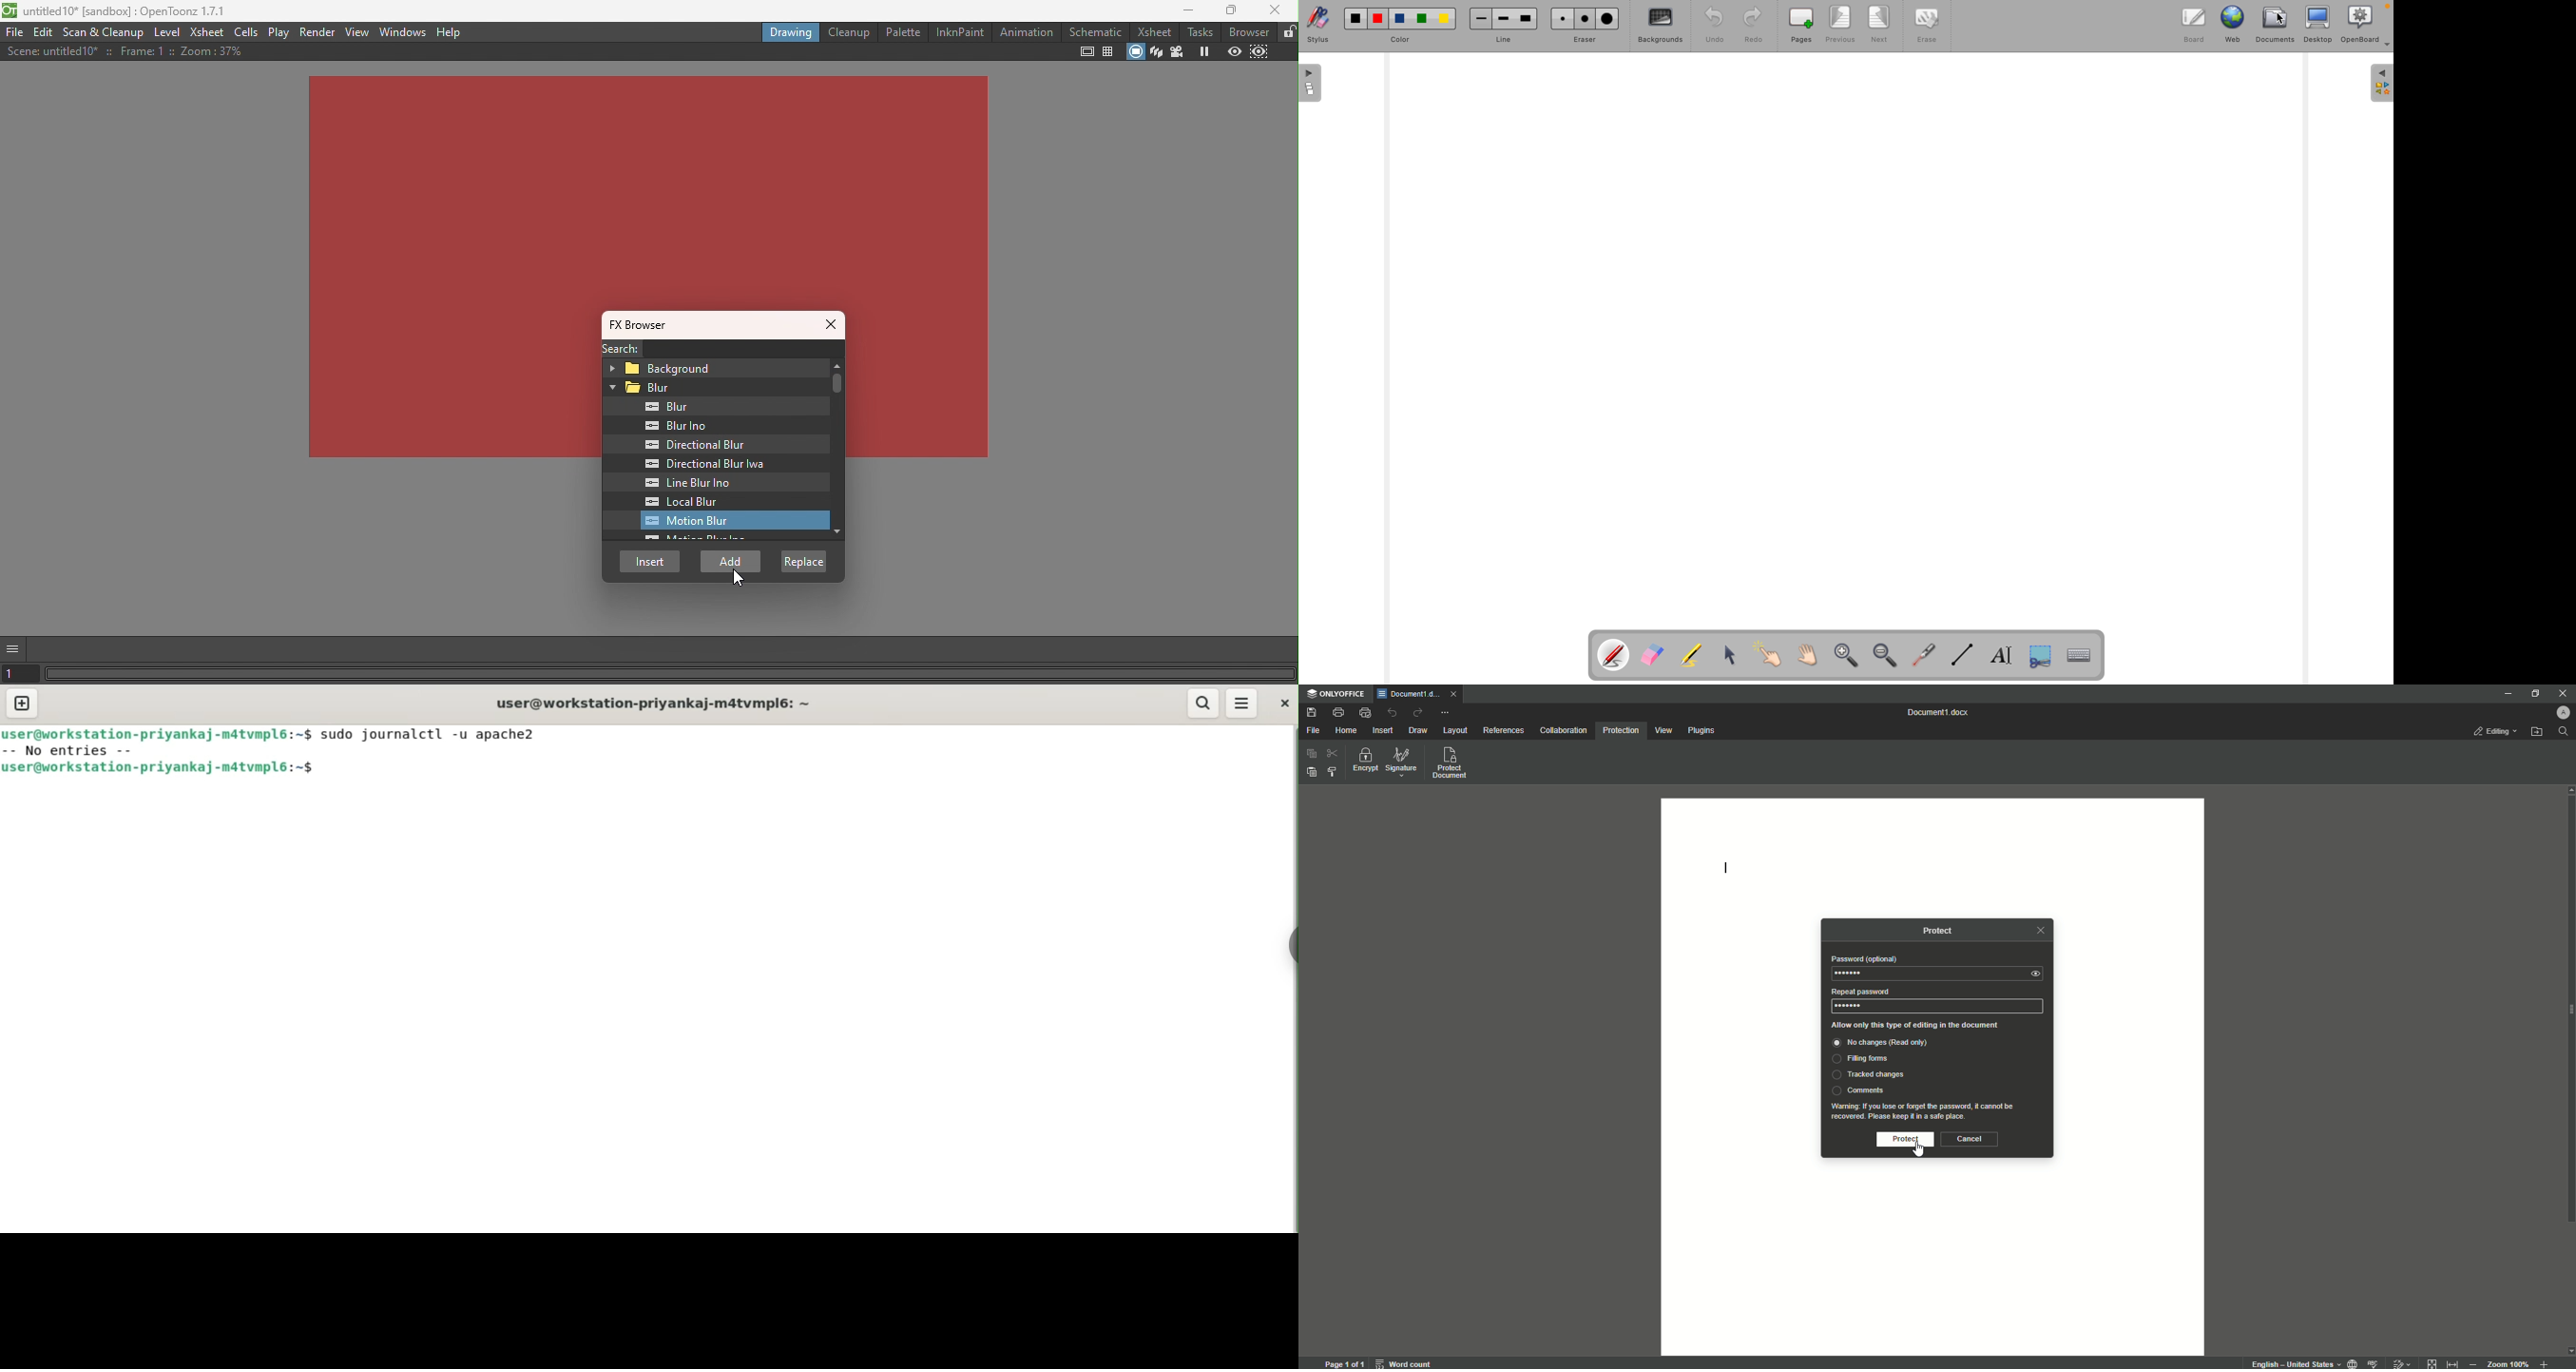 The width and height of the screenshot is (2576, 1372). Describe the element at coordinates (2565, 732) in the screenshot. I see `search` at that location.